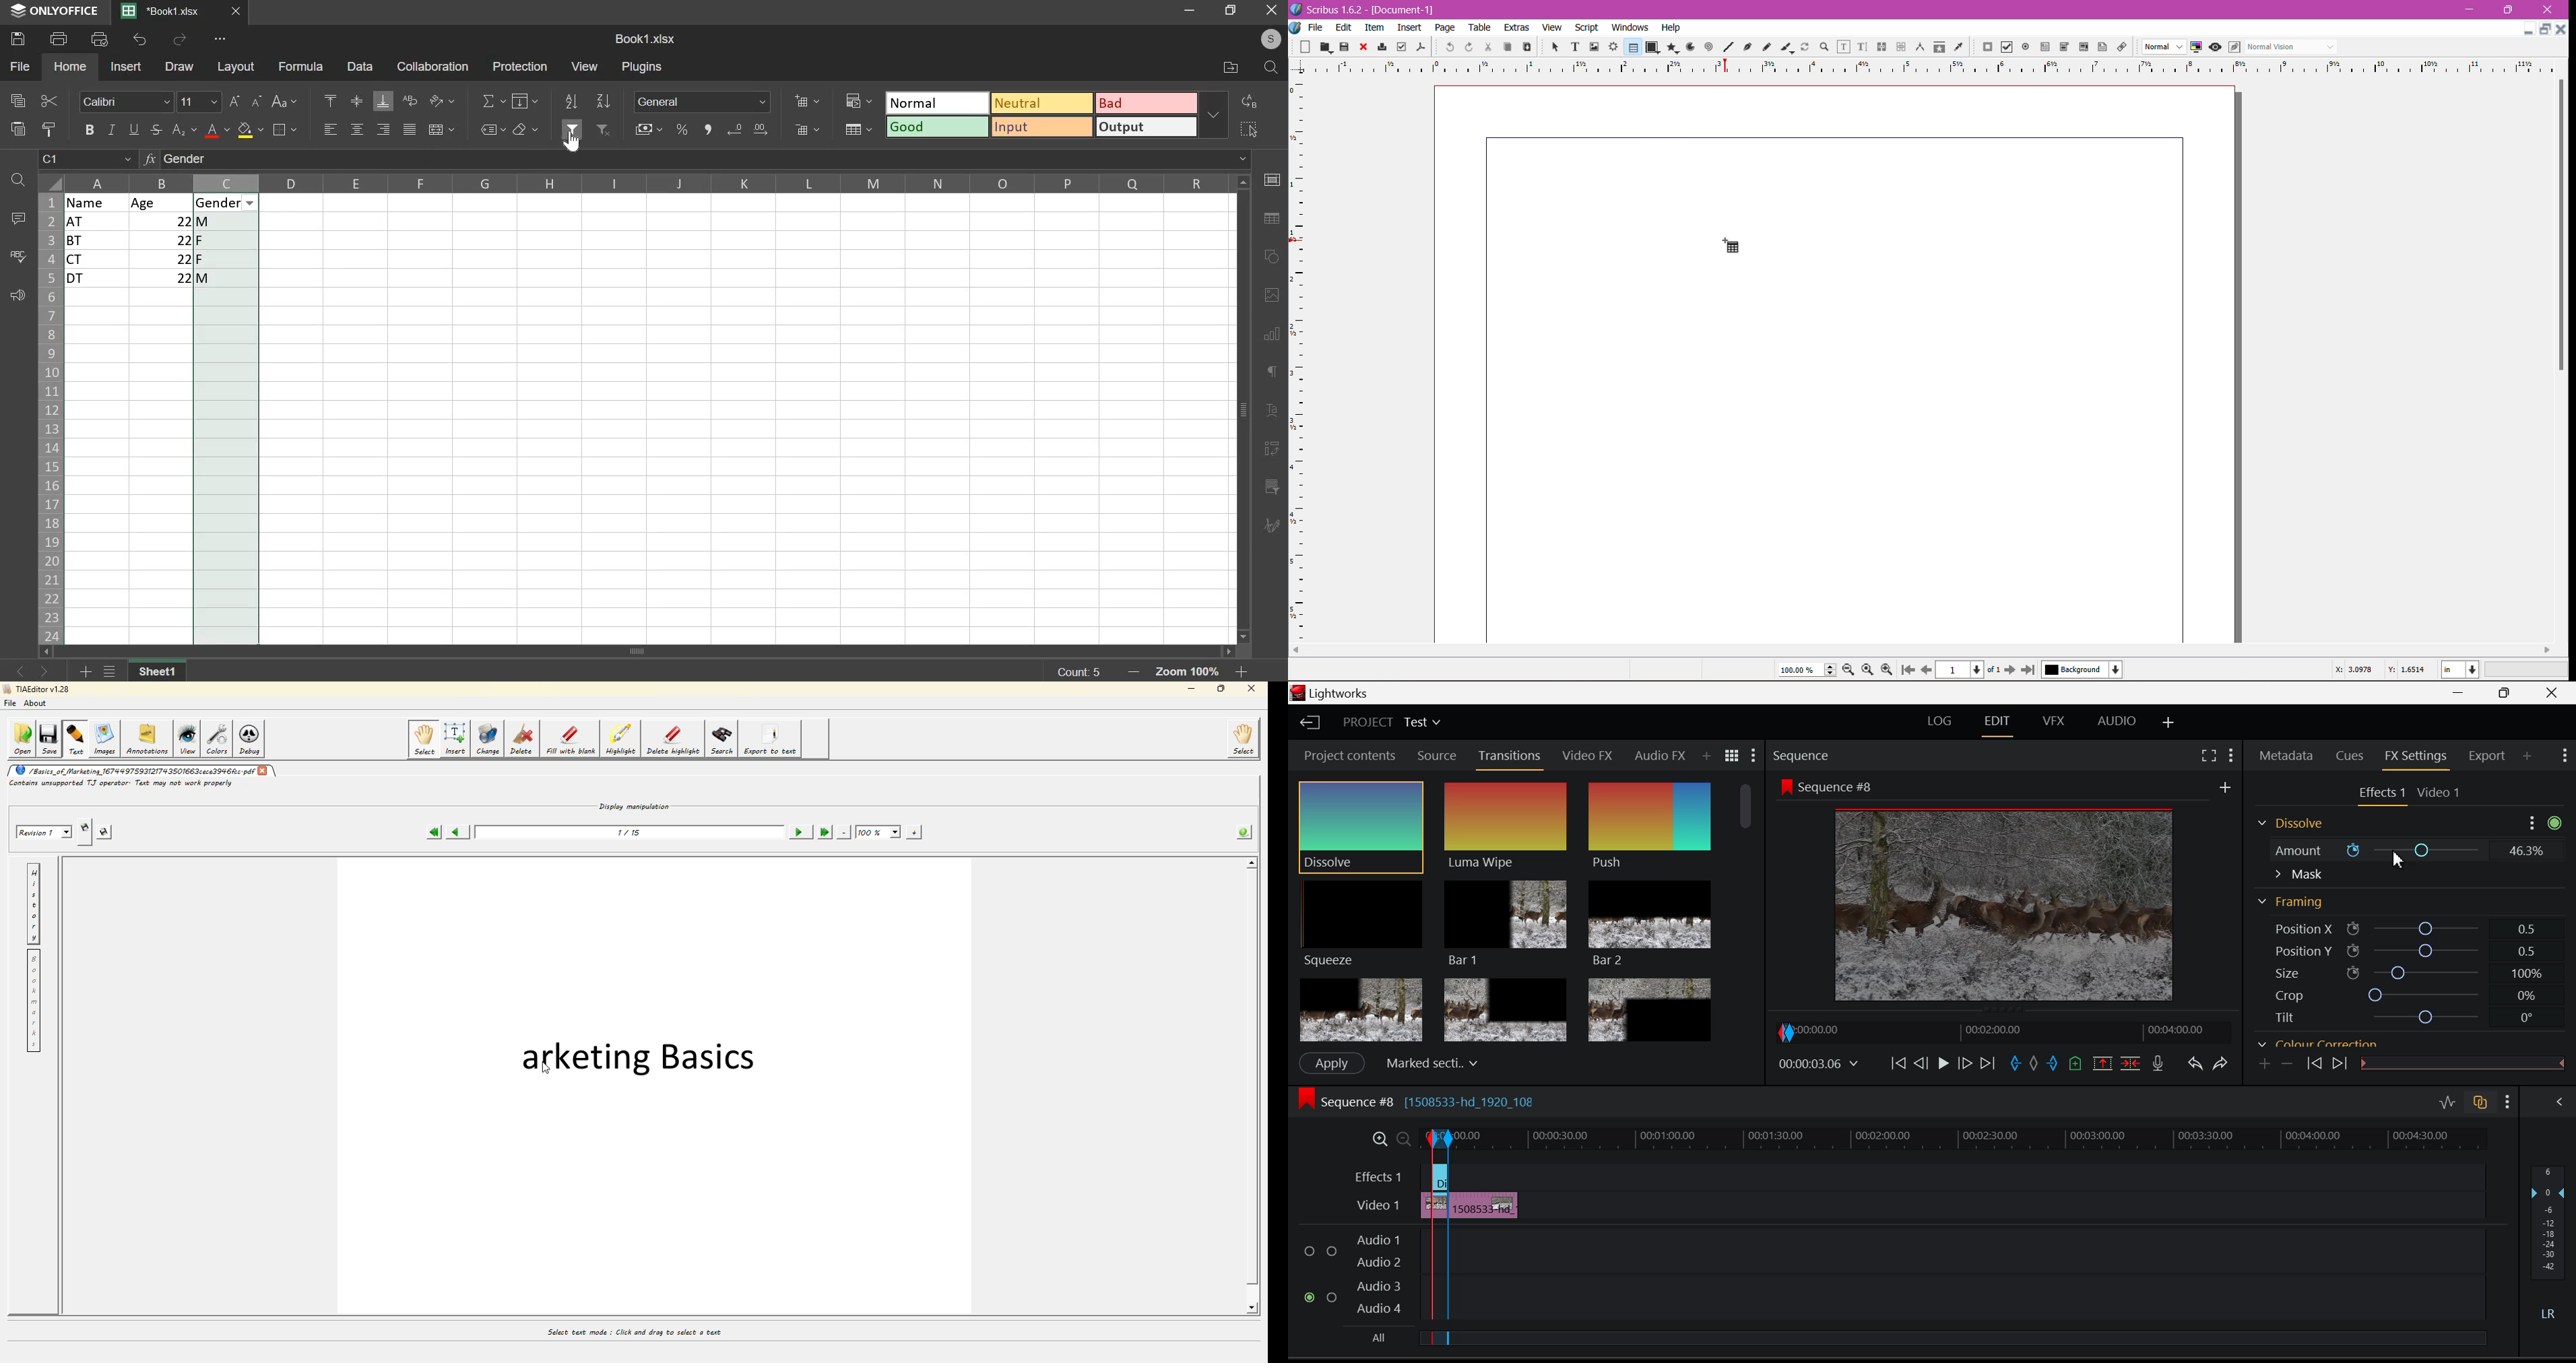  I want to click on plugins, so click(643, 67).